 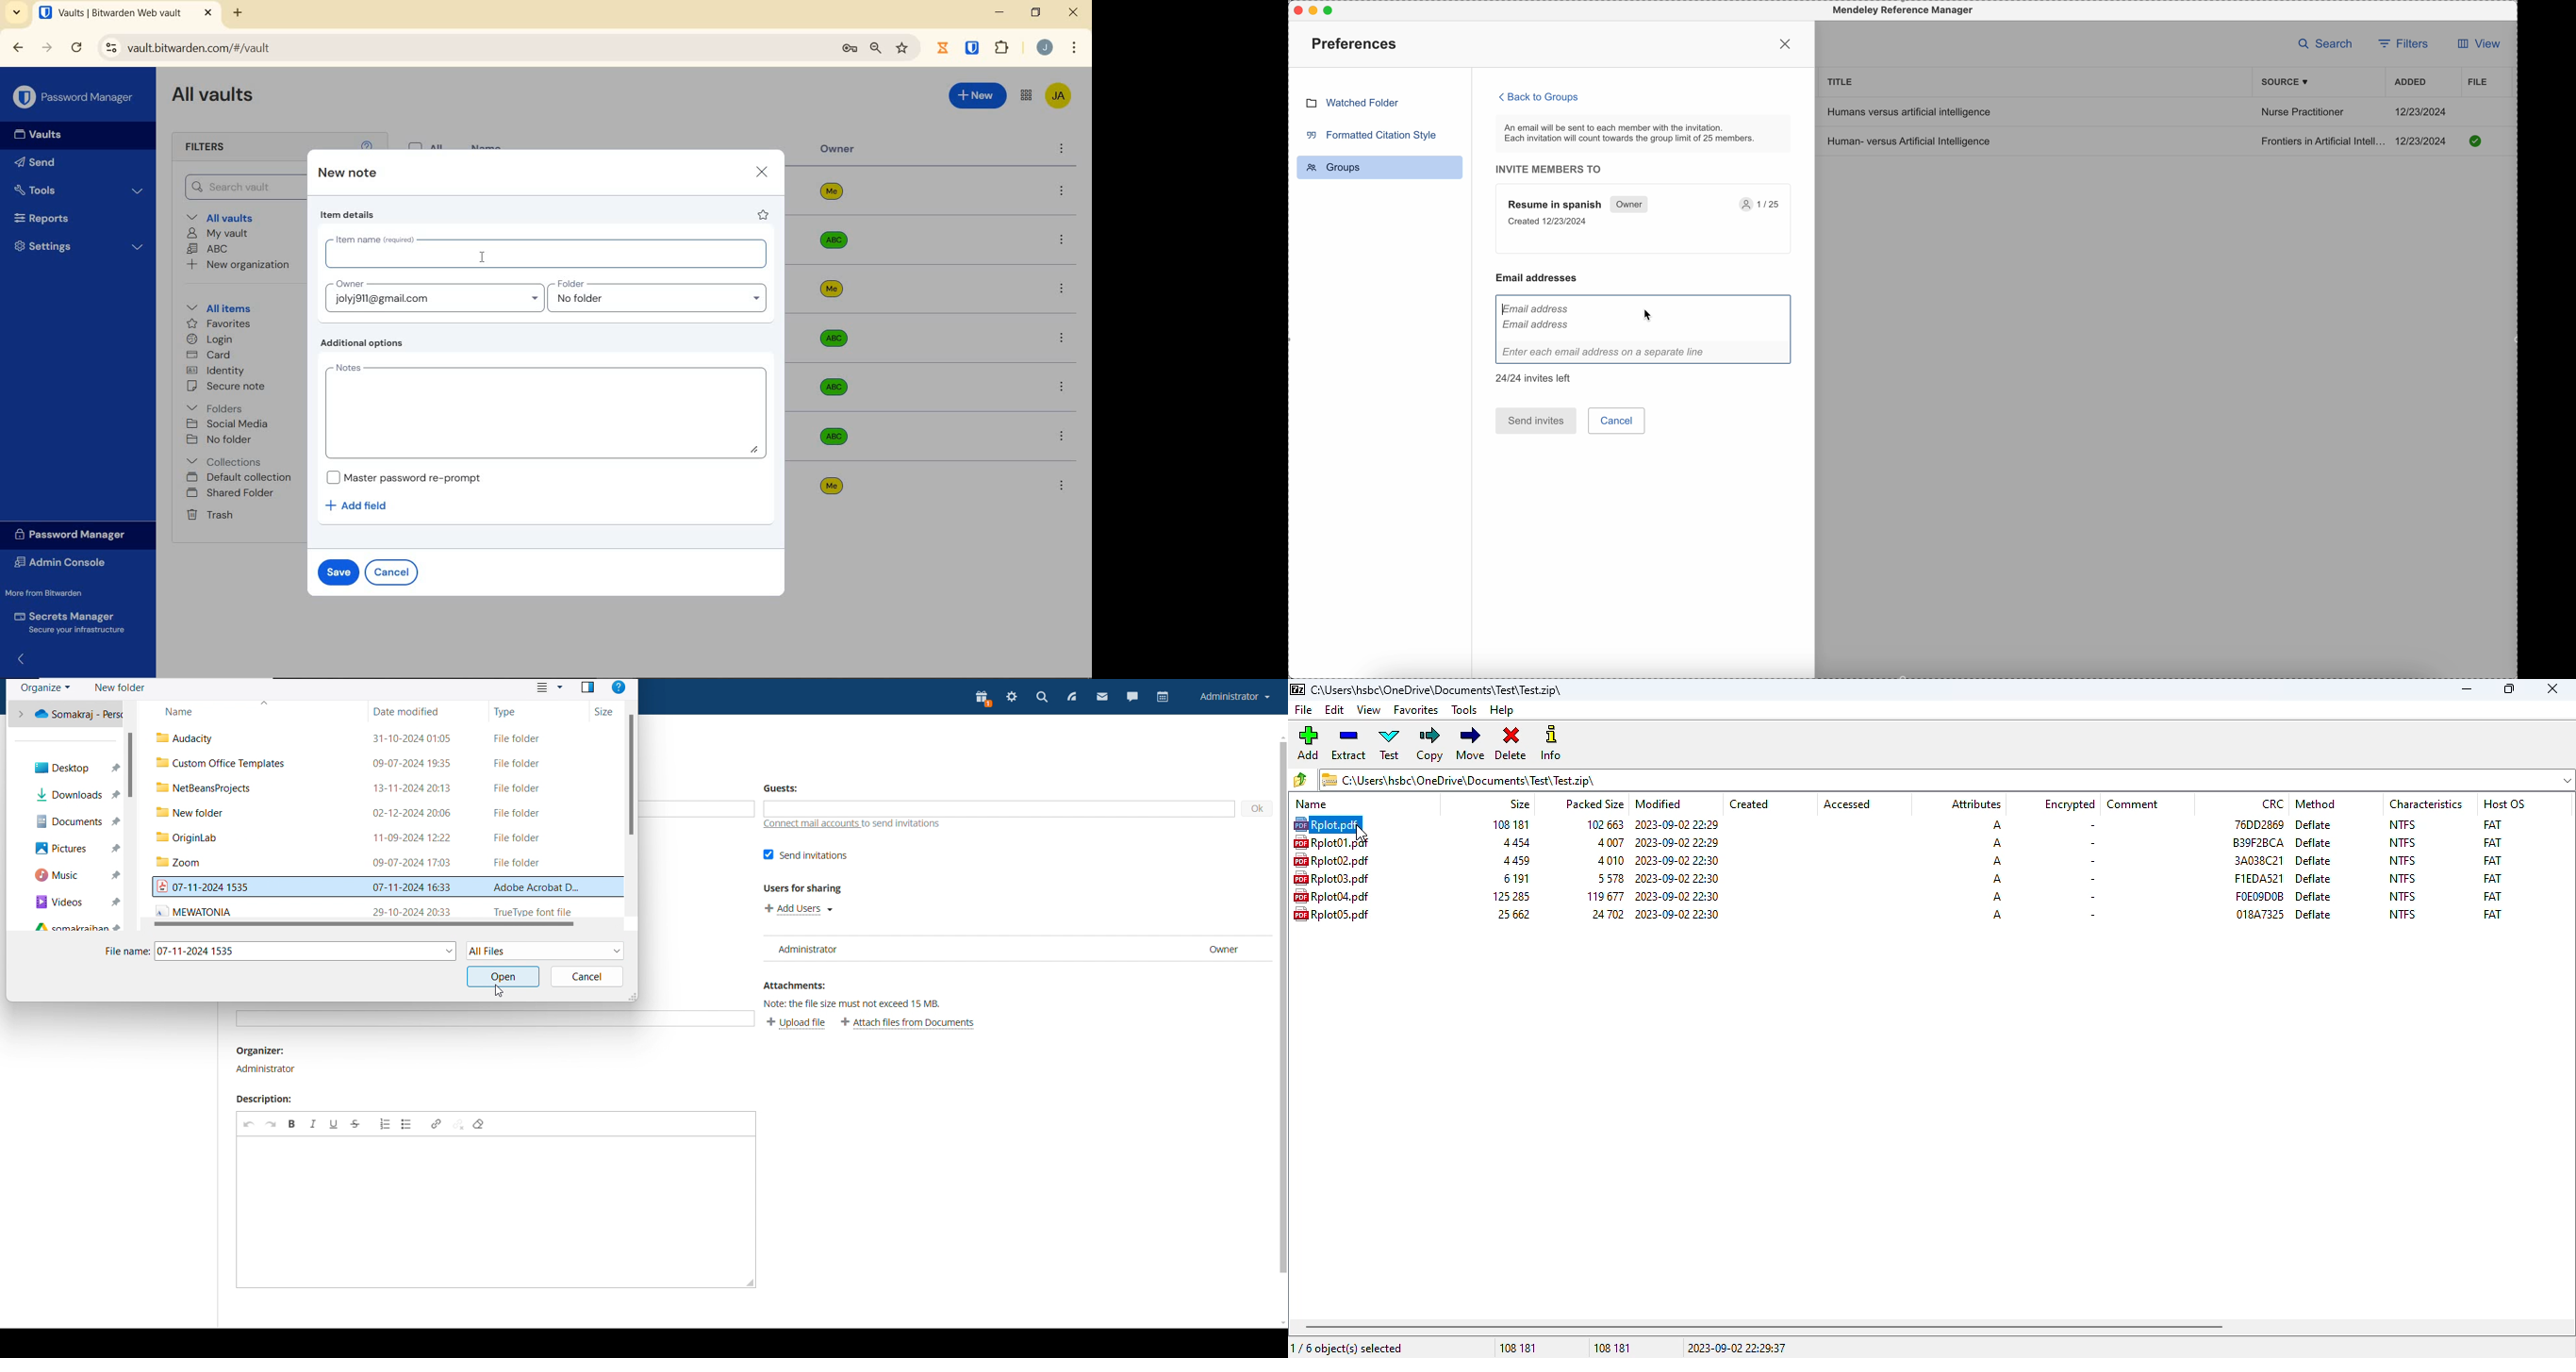 What do you see at coordinates (1075, 16) in the screenshot?
I see `CLOSE` at bounding box center [1075, 16].